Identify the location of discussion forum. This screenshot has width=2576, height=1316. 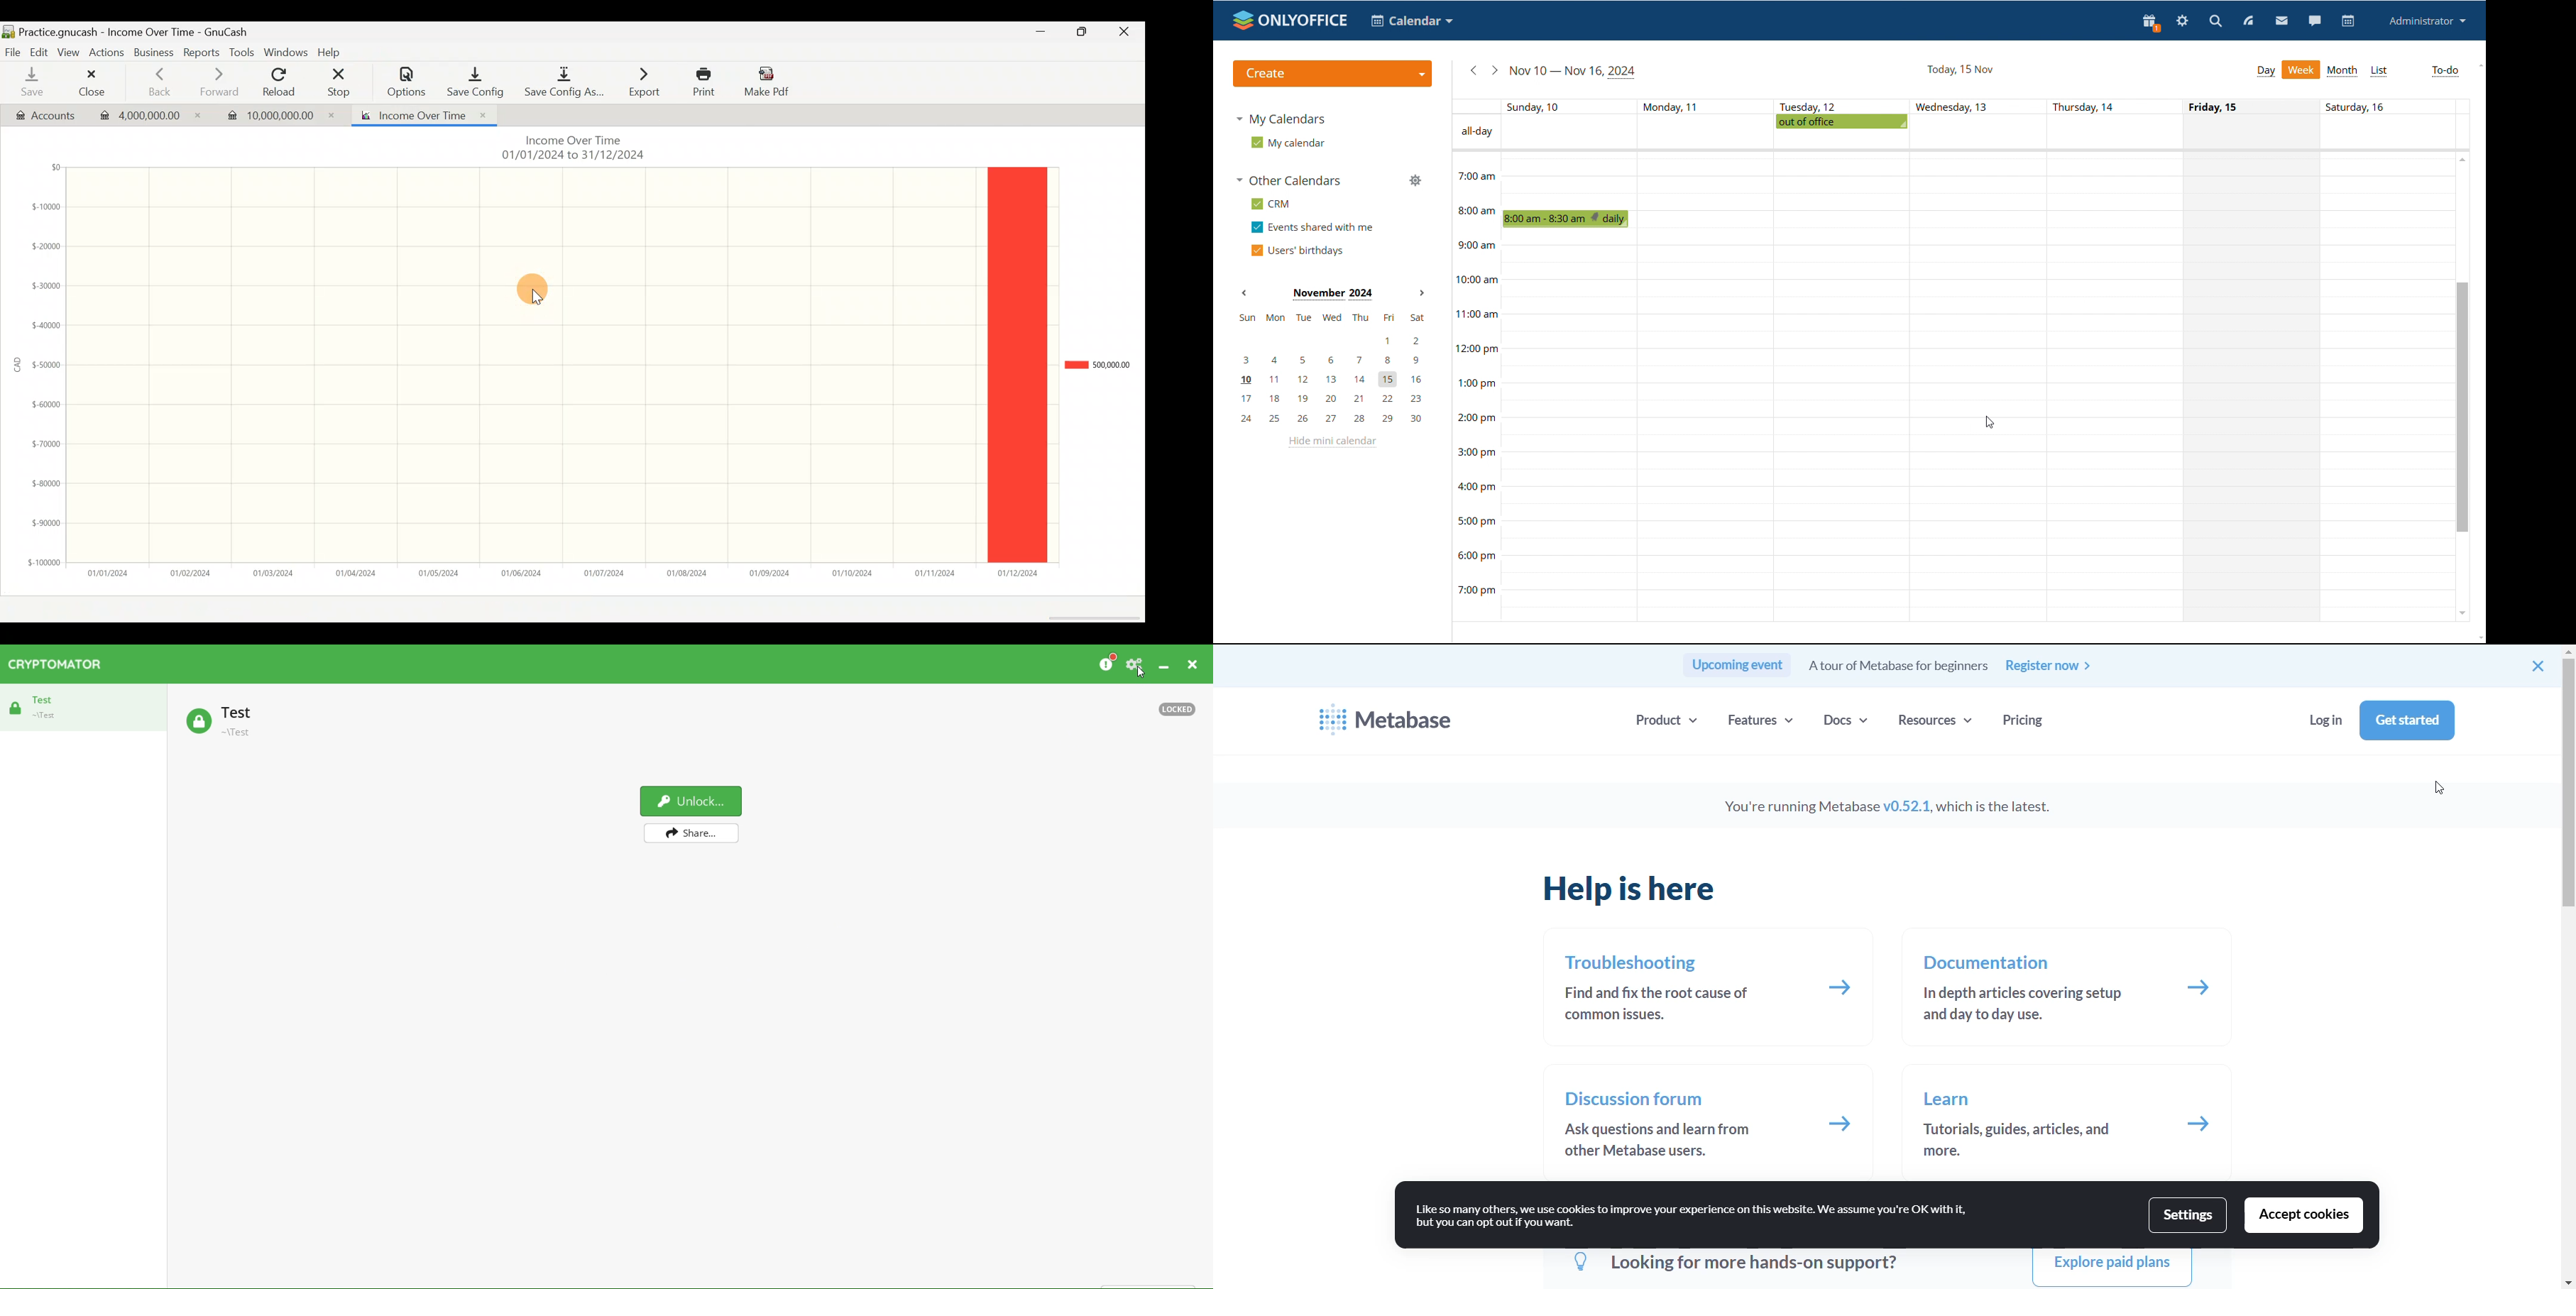
(1635, 1099).